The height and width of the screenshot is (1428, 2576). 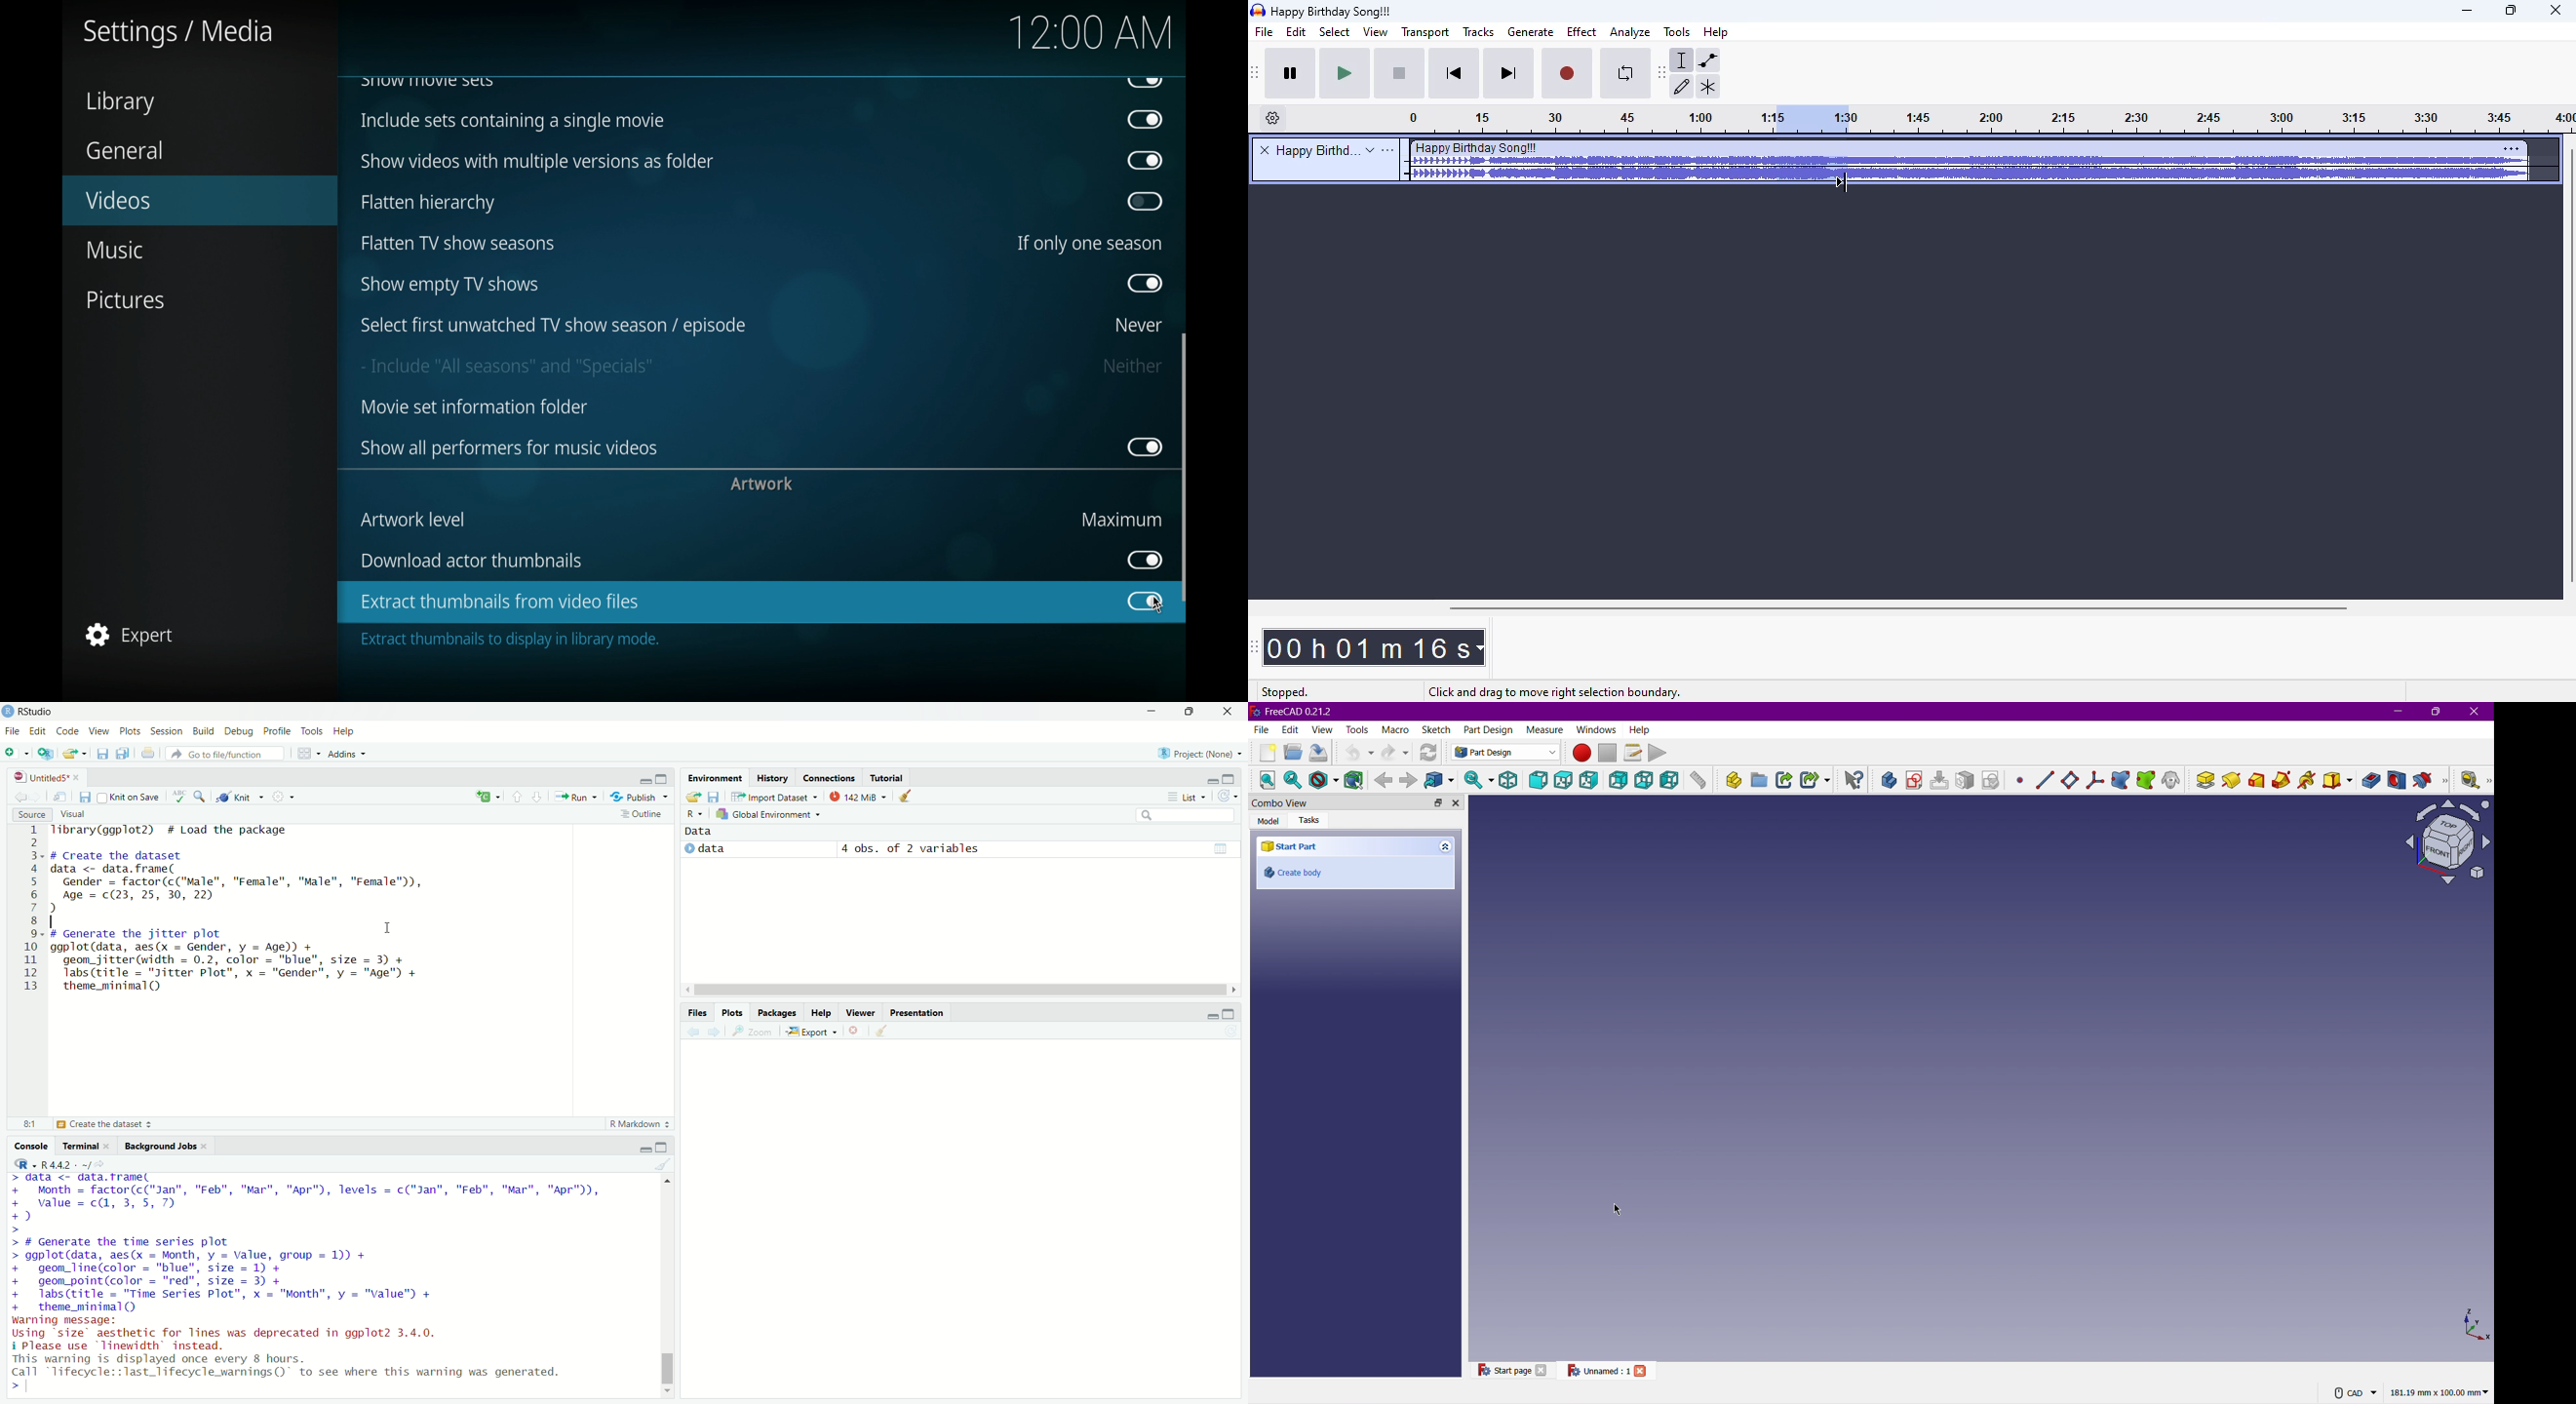 What do you see at coordinates (314, 729) in the screenshot?
I see `tools` at bounding box center [314, 729].